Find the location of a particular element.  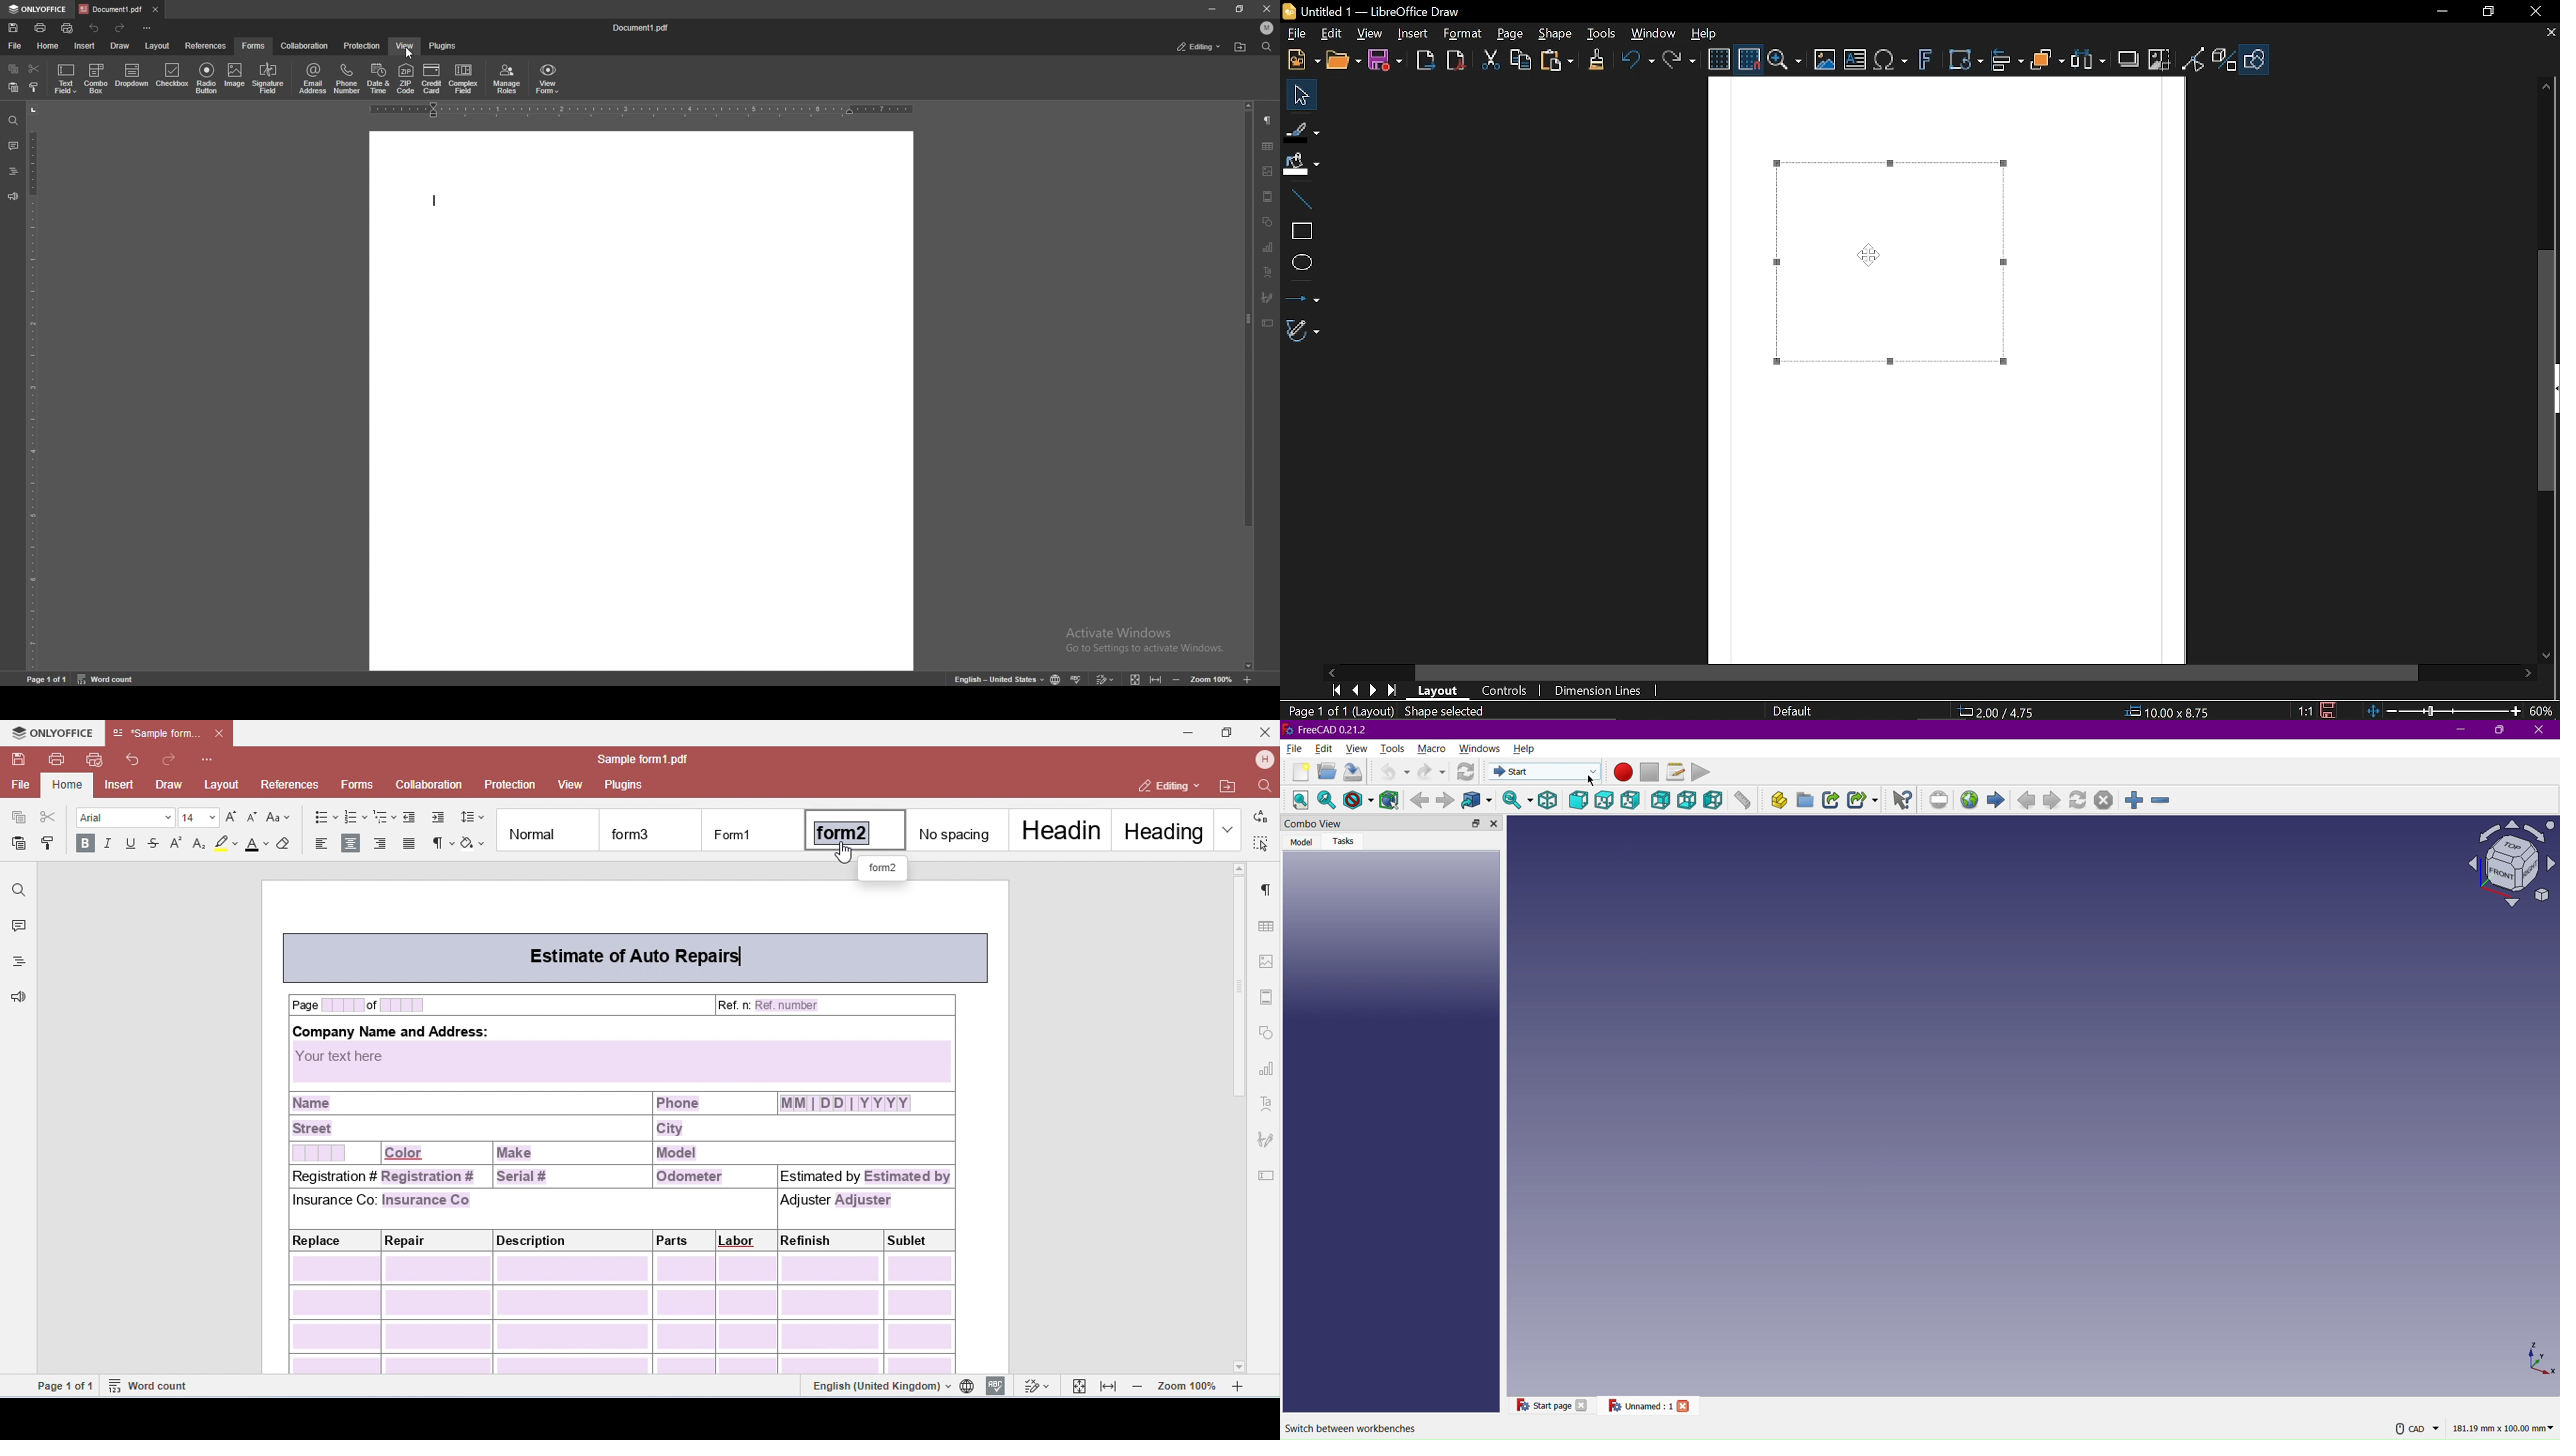

Open website is located at coordinates (1969, 801).